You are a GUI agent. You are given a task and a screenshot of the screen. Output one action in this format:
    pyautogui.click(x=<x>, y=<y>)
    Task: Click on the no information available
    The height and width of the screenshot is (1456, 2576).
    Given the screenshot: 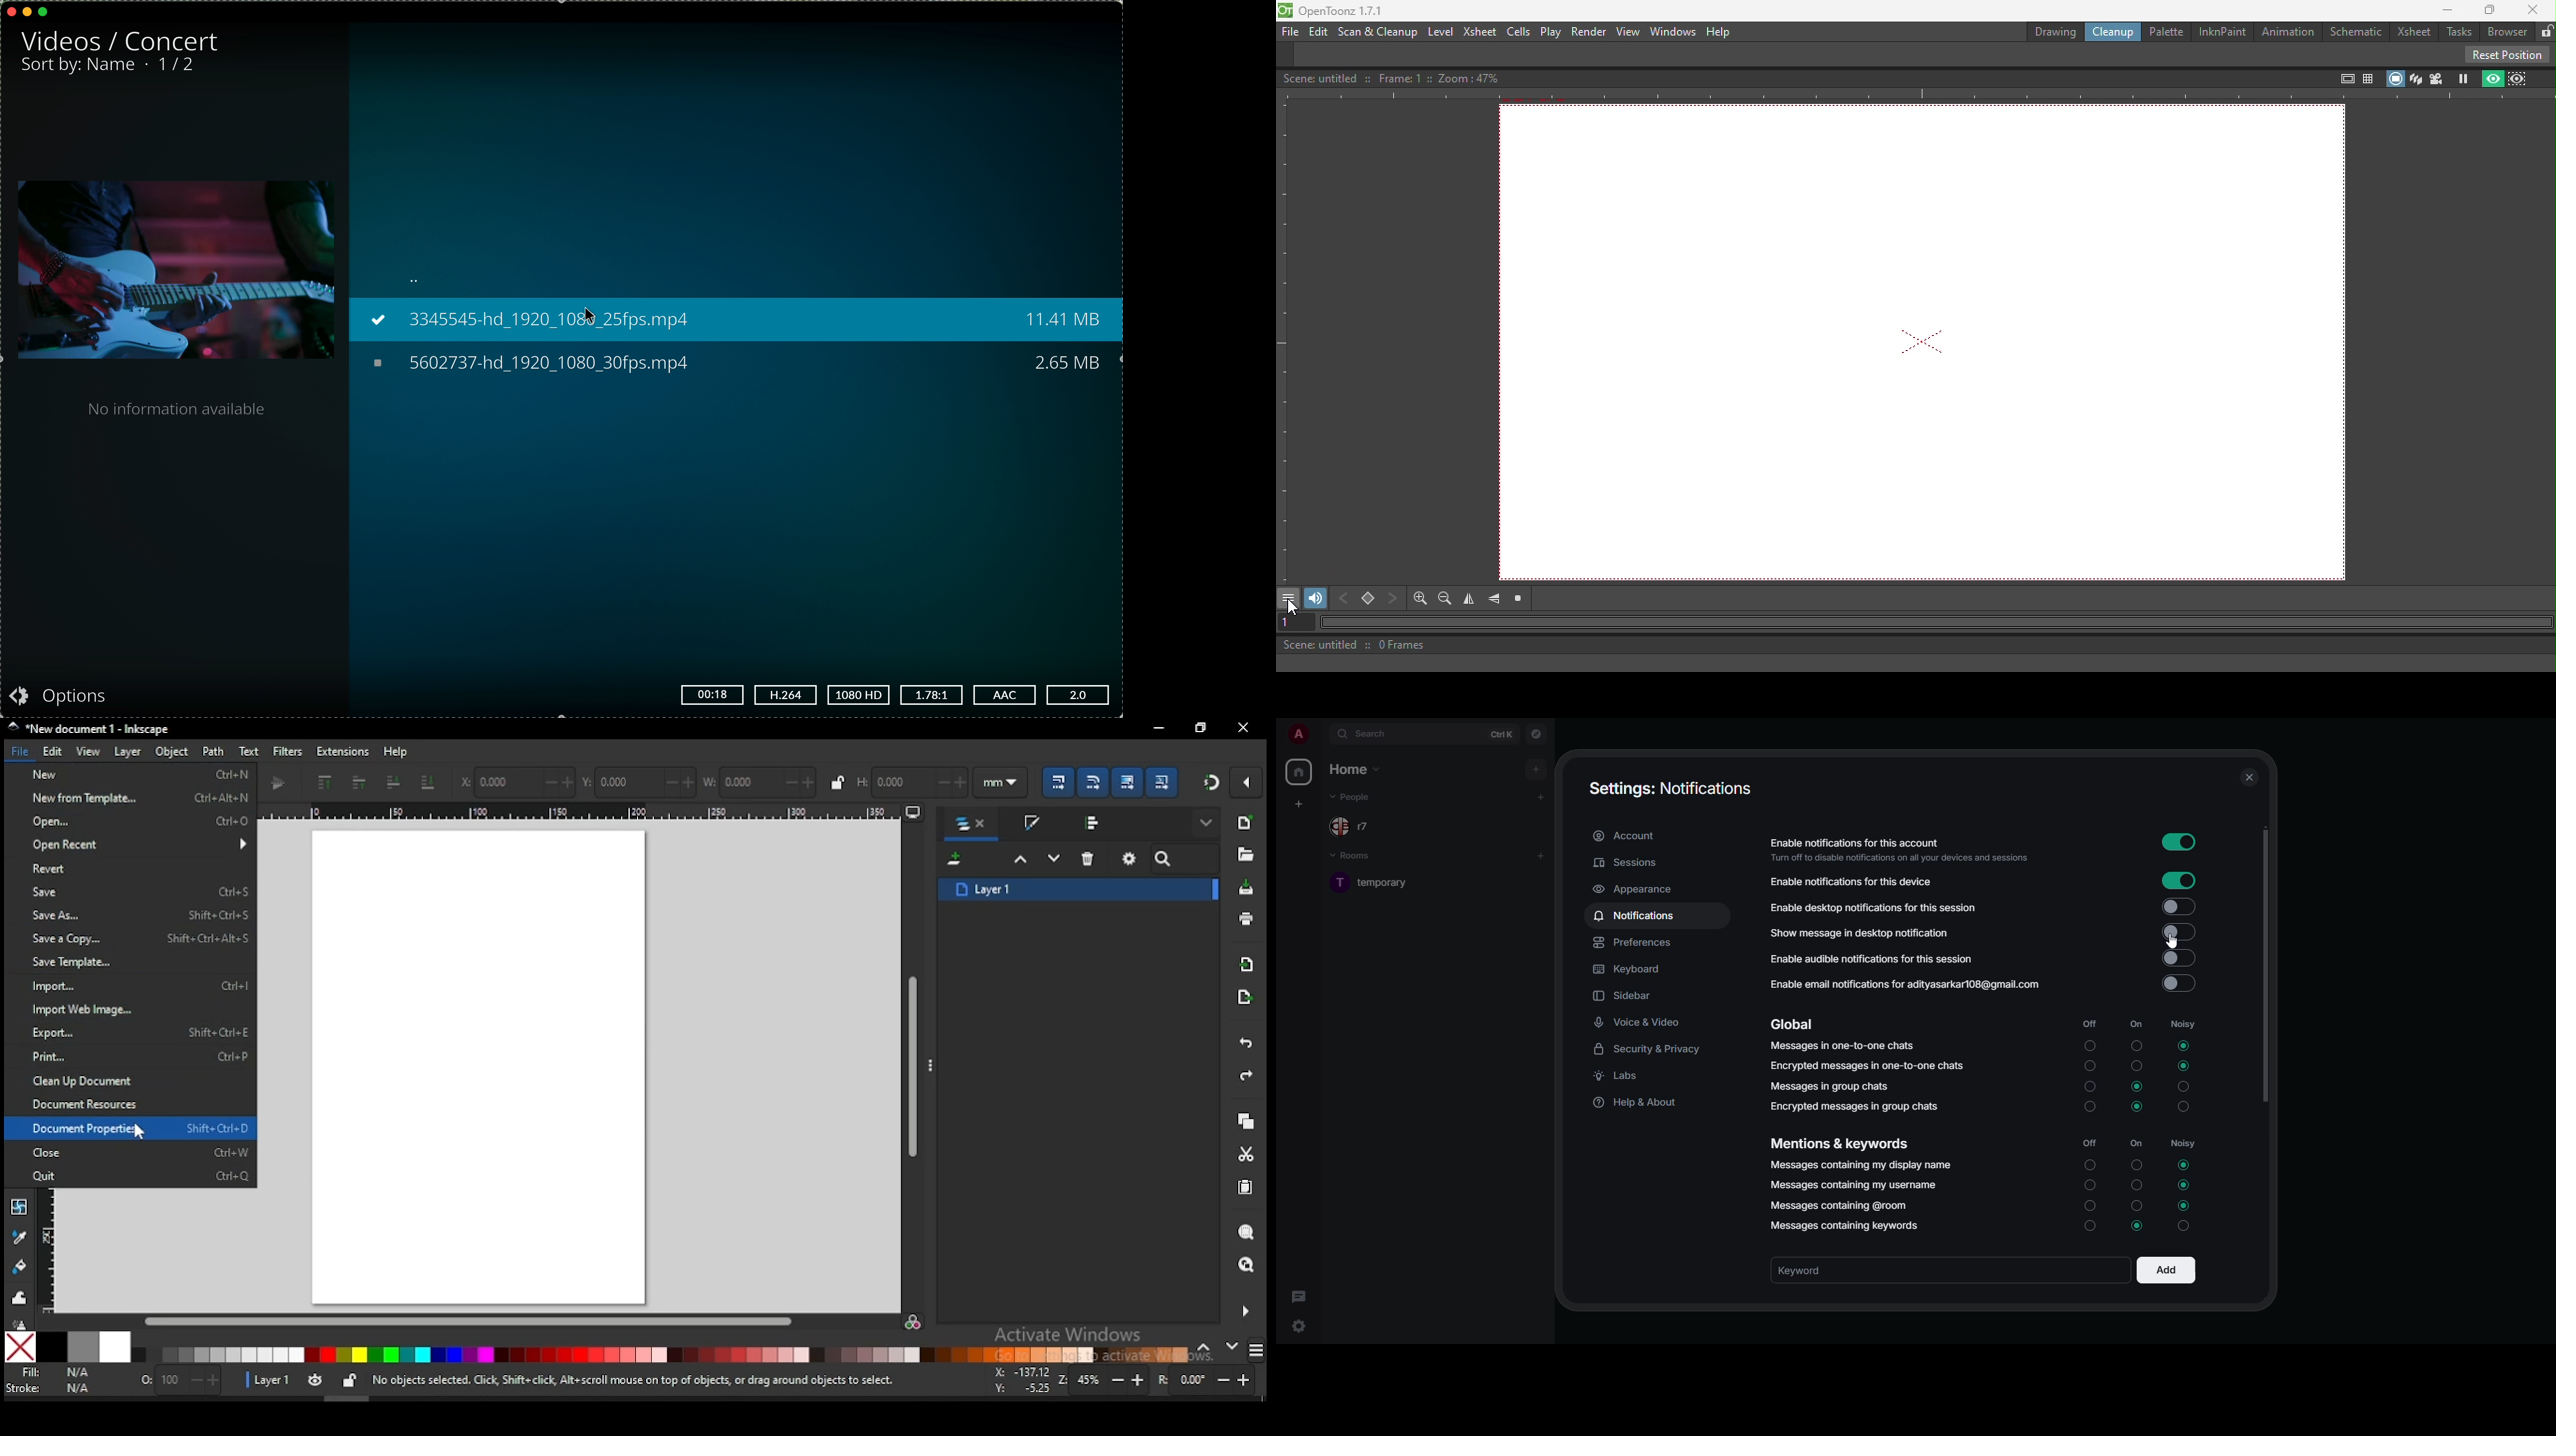 What is the action you would take?
    pyautogui.click(x=175, y=408)
    